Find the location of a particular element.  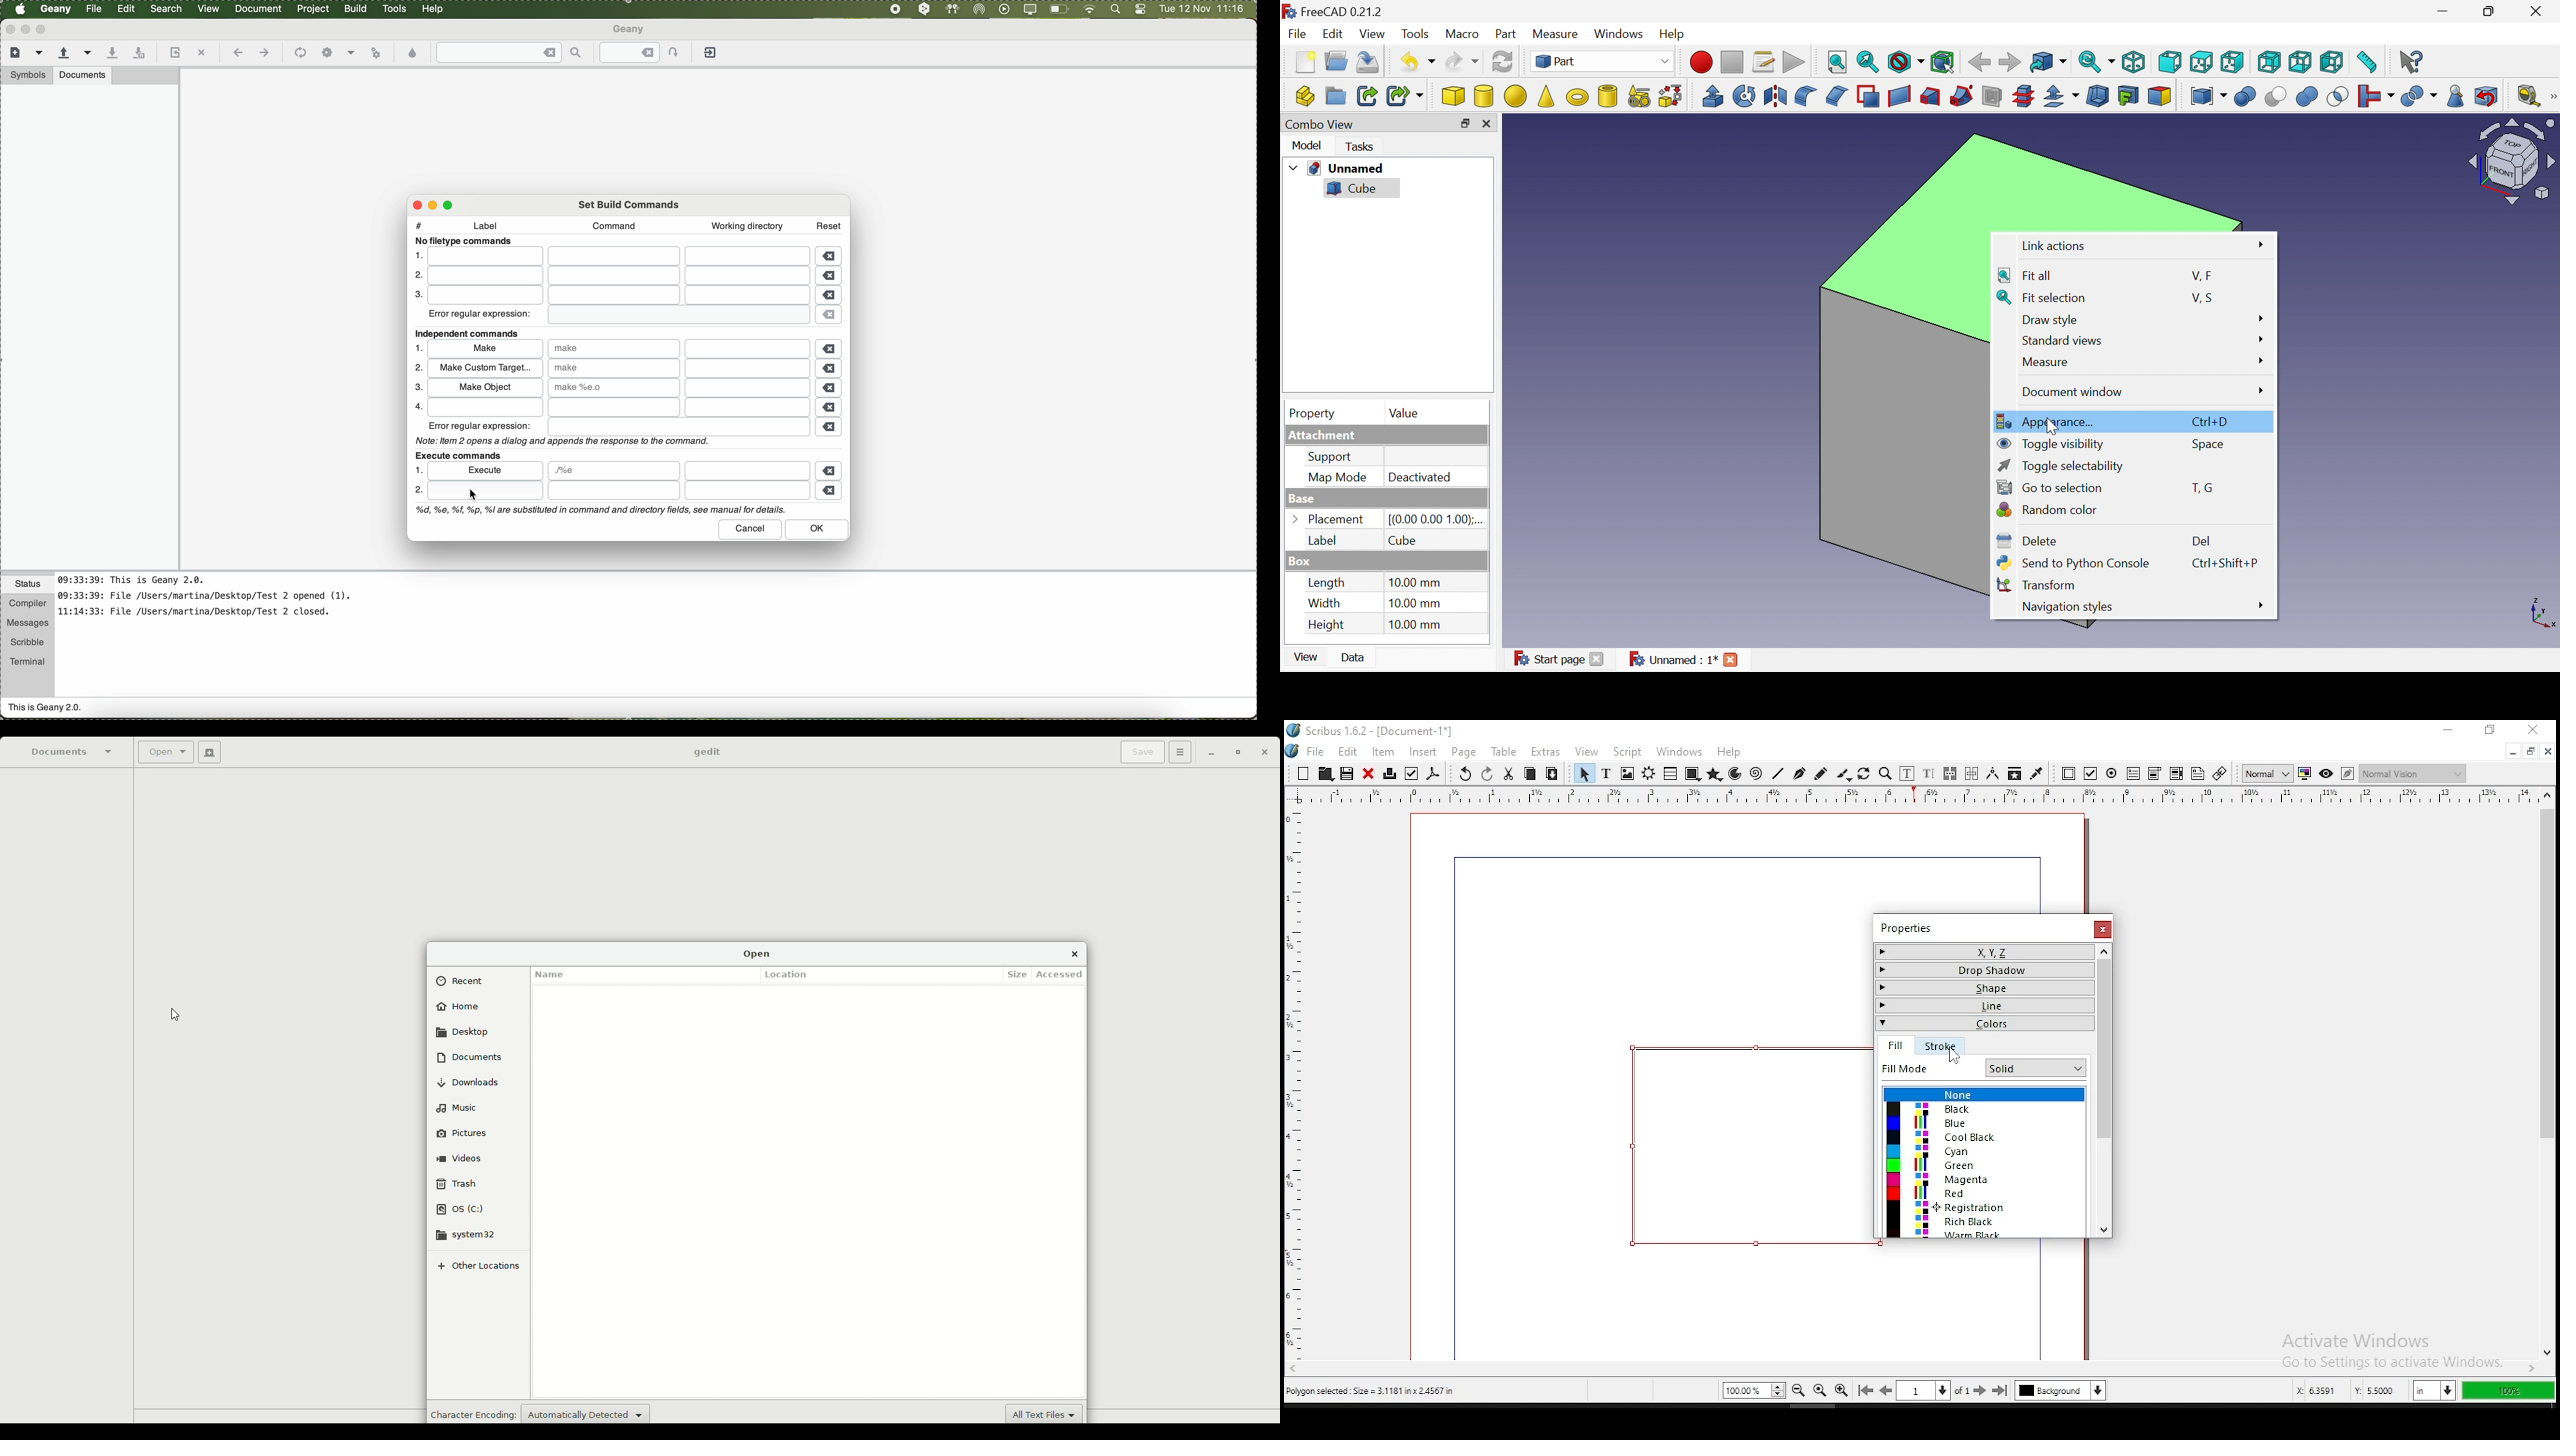

select current page is located at coordinates (1924, 1389).